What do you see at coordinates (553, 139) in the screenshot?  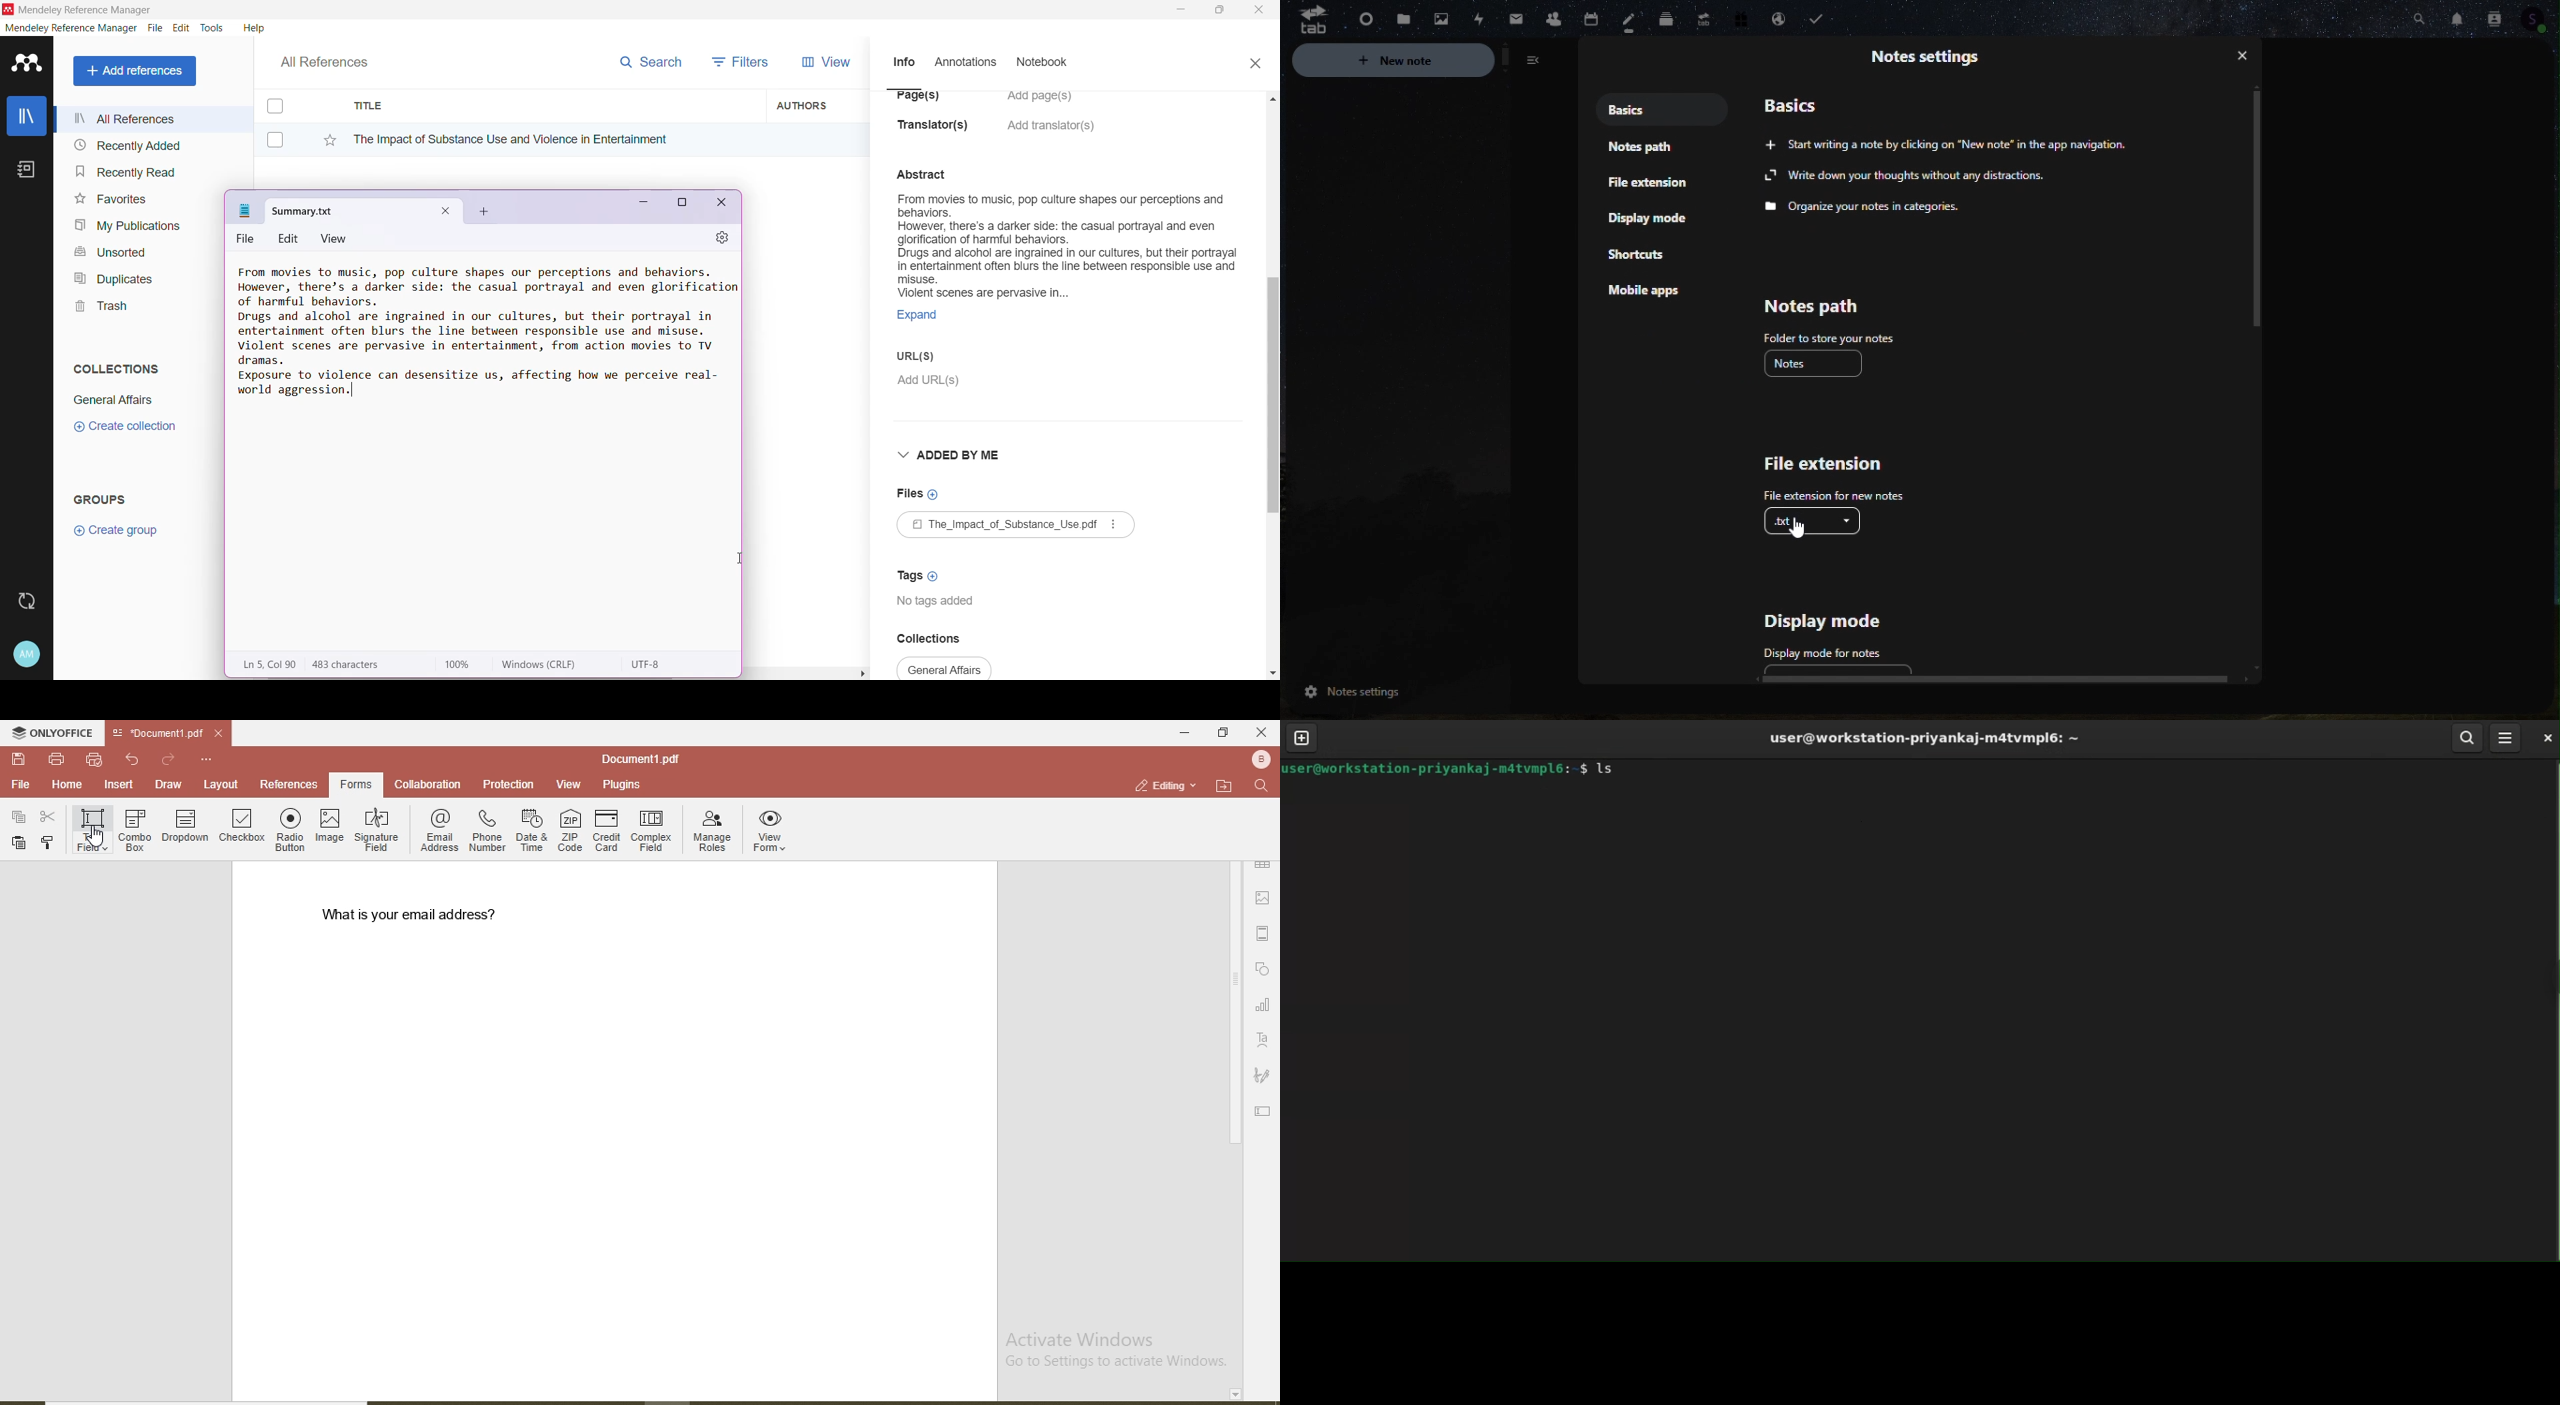 I see `Reference Title` at bounding box center [553, 139].